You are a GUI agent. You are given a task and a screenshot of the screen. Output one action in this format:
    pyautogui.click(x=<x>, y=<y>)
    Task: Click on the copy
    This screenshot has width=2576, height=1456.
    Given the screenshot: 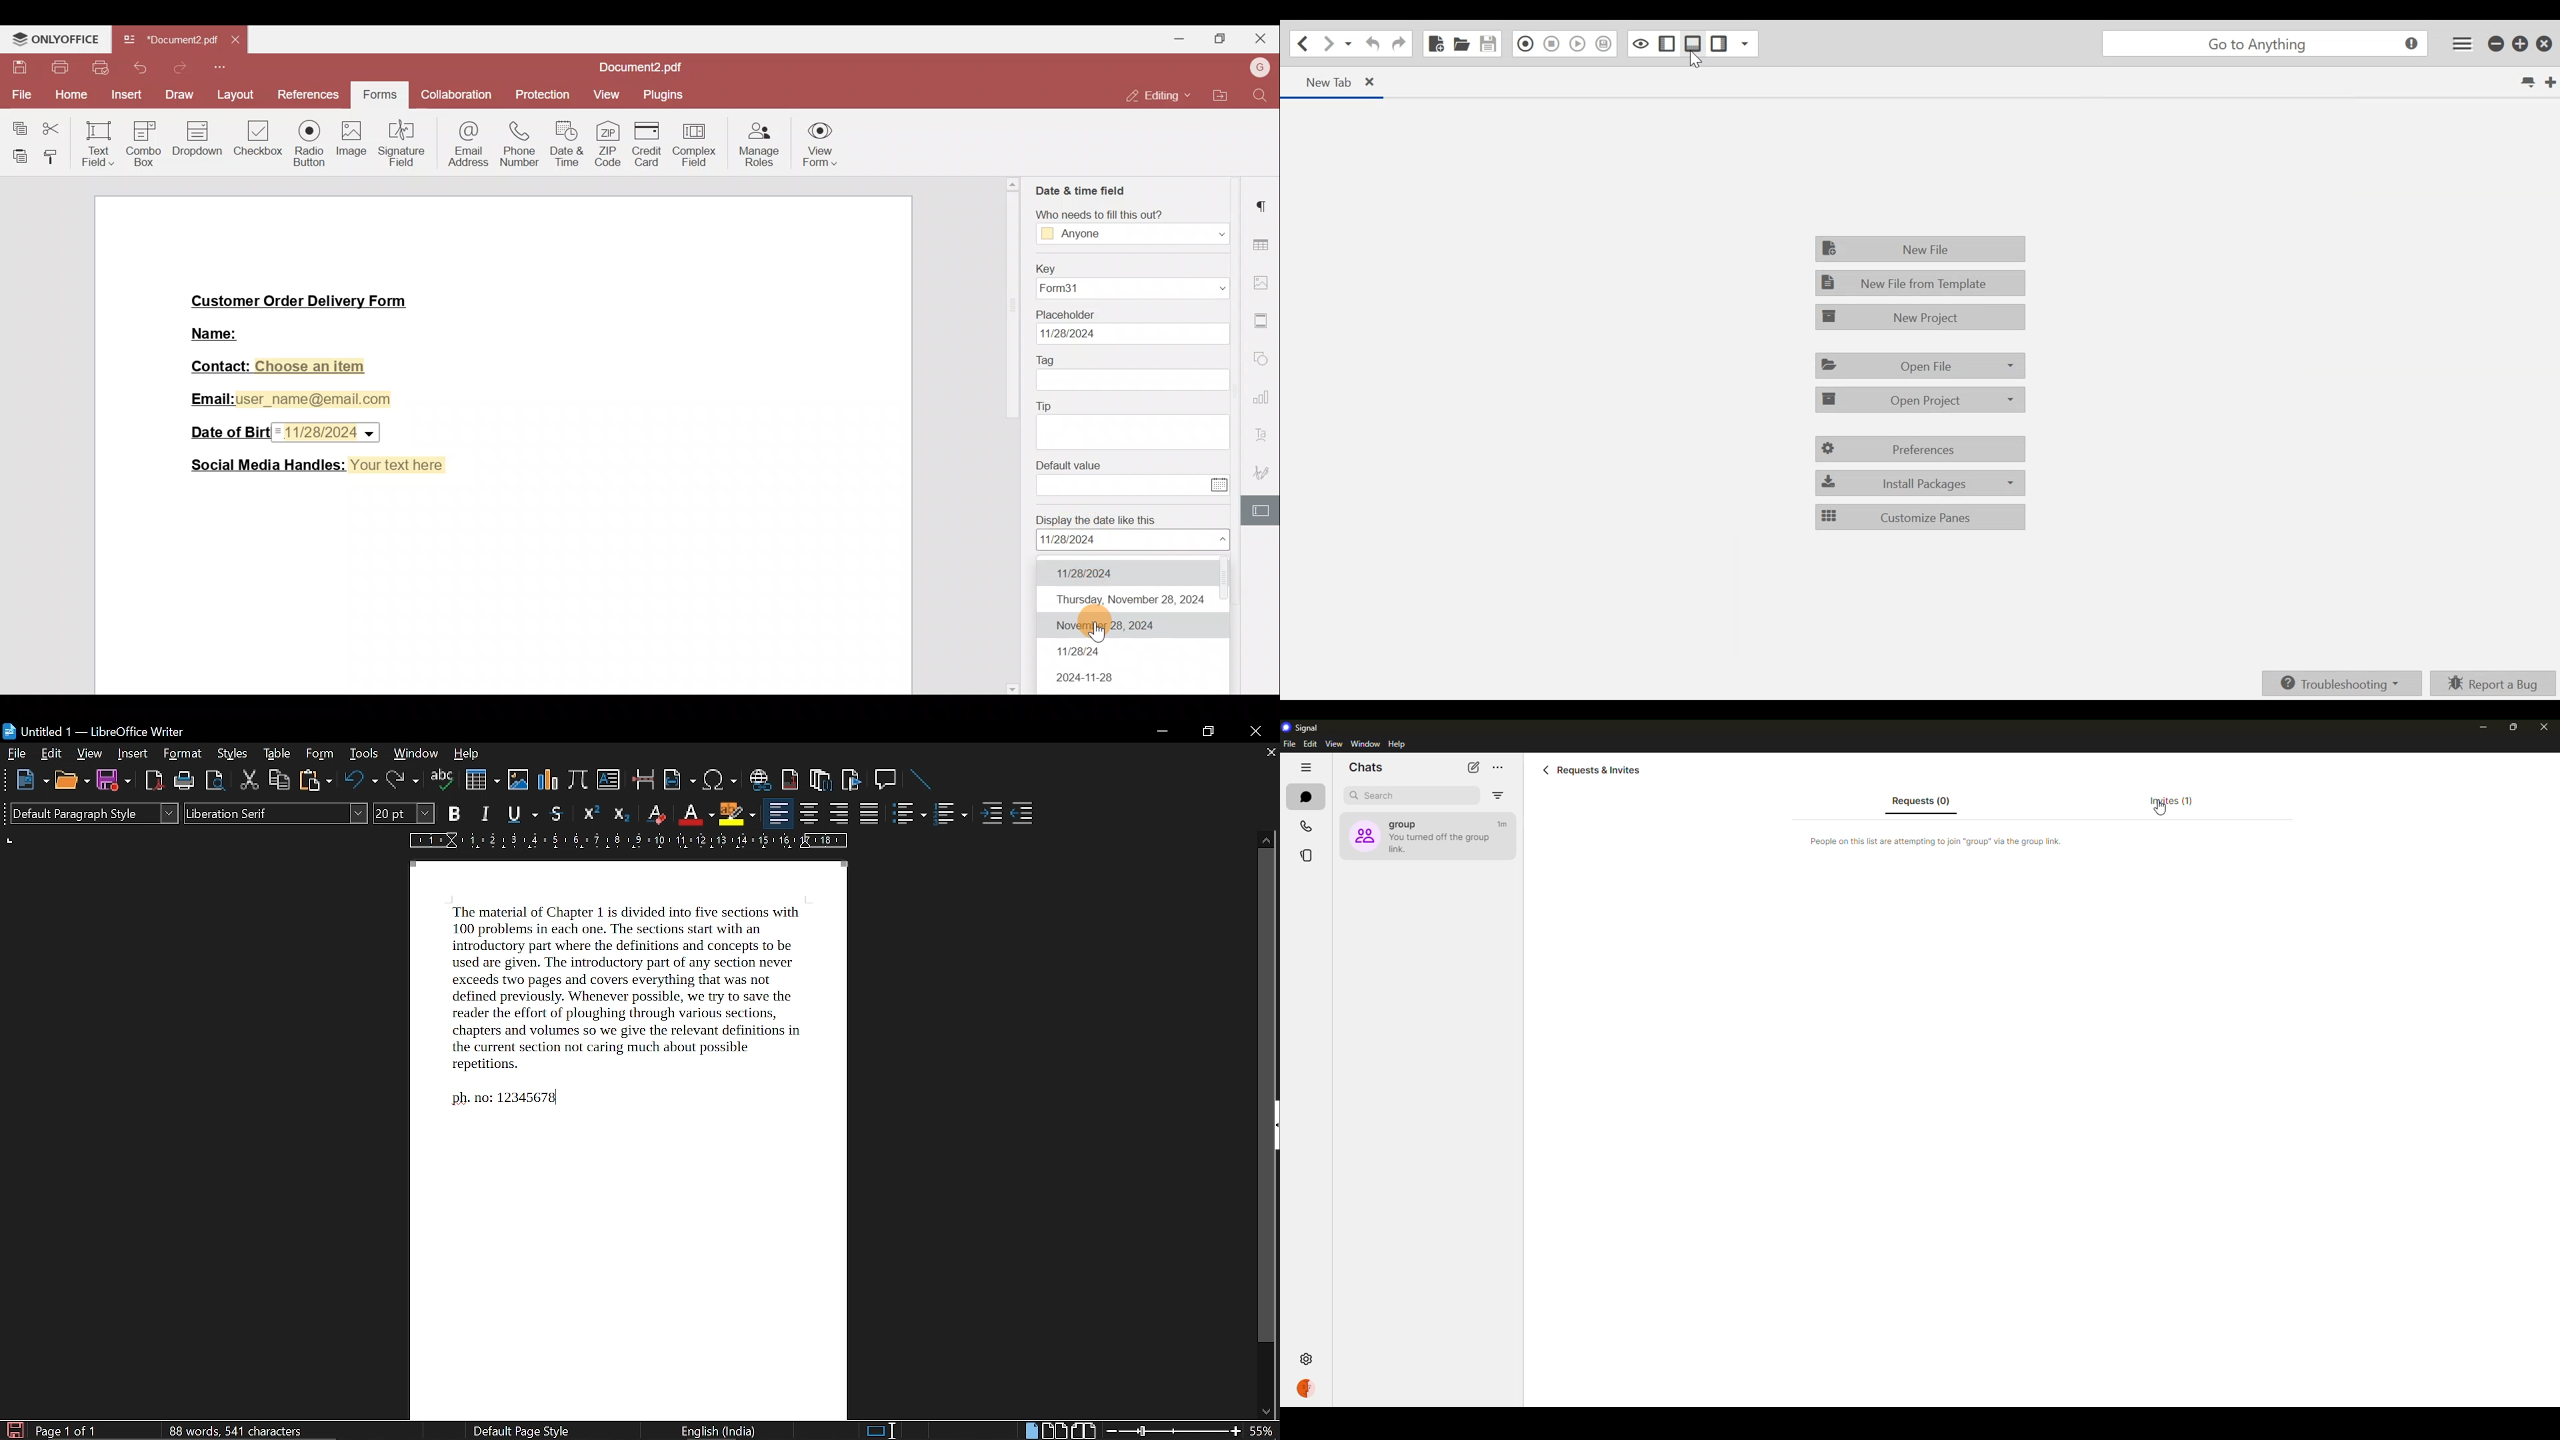 What is the action you would take?
    pyautogui.click(x=280, y=781)
    